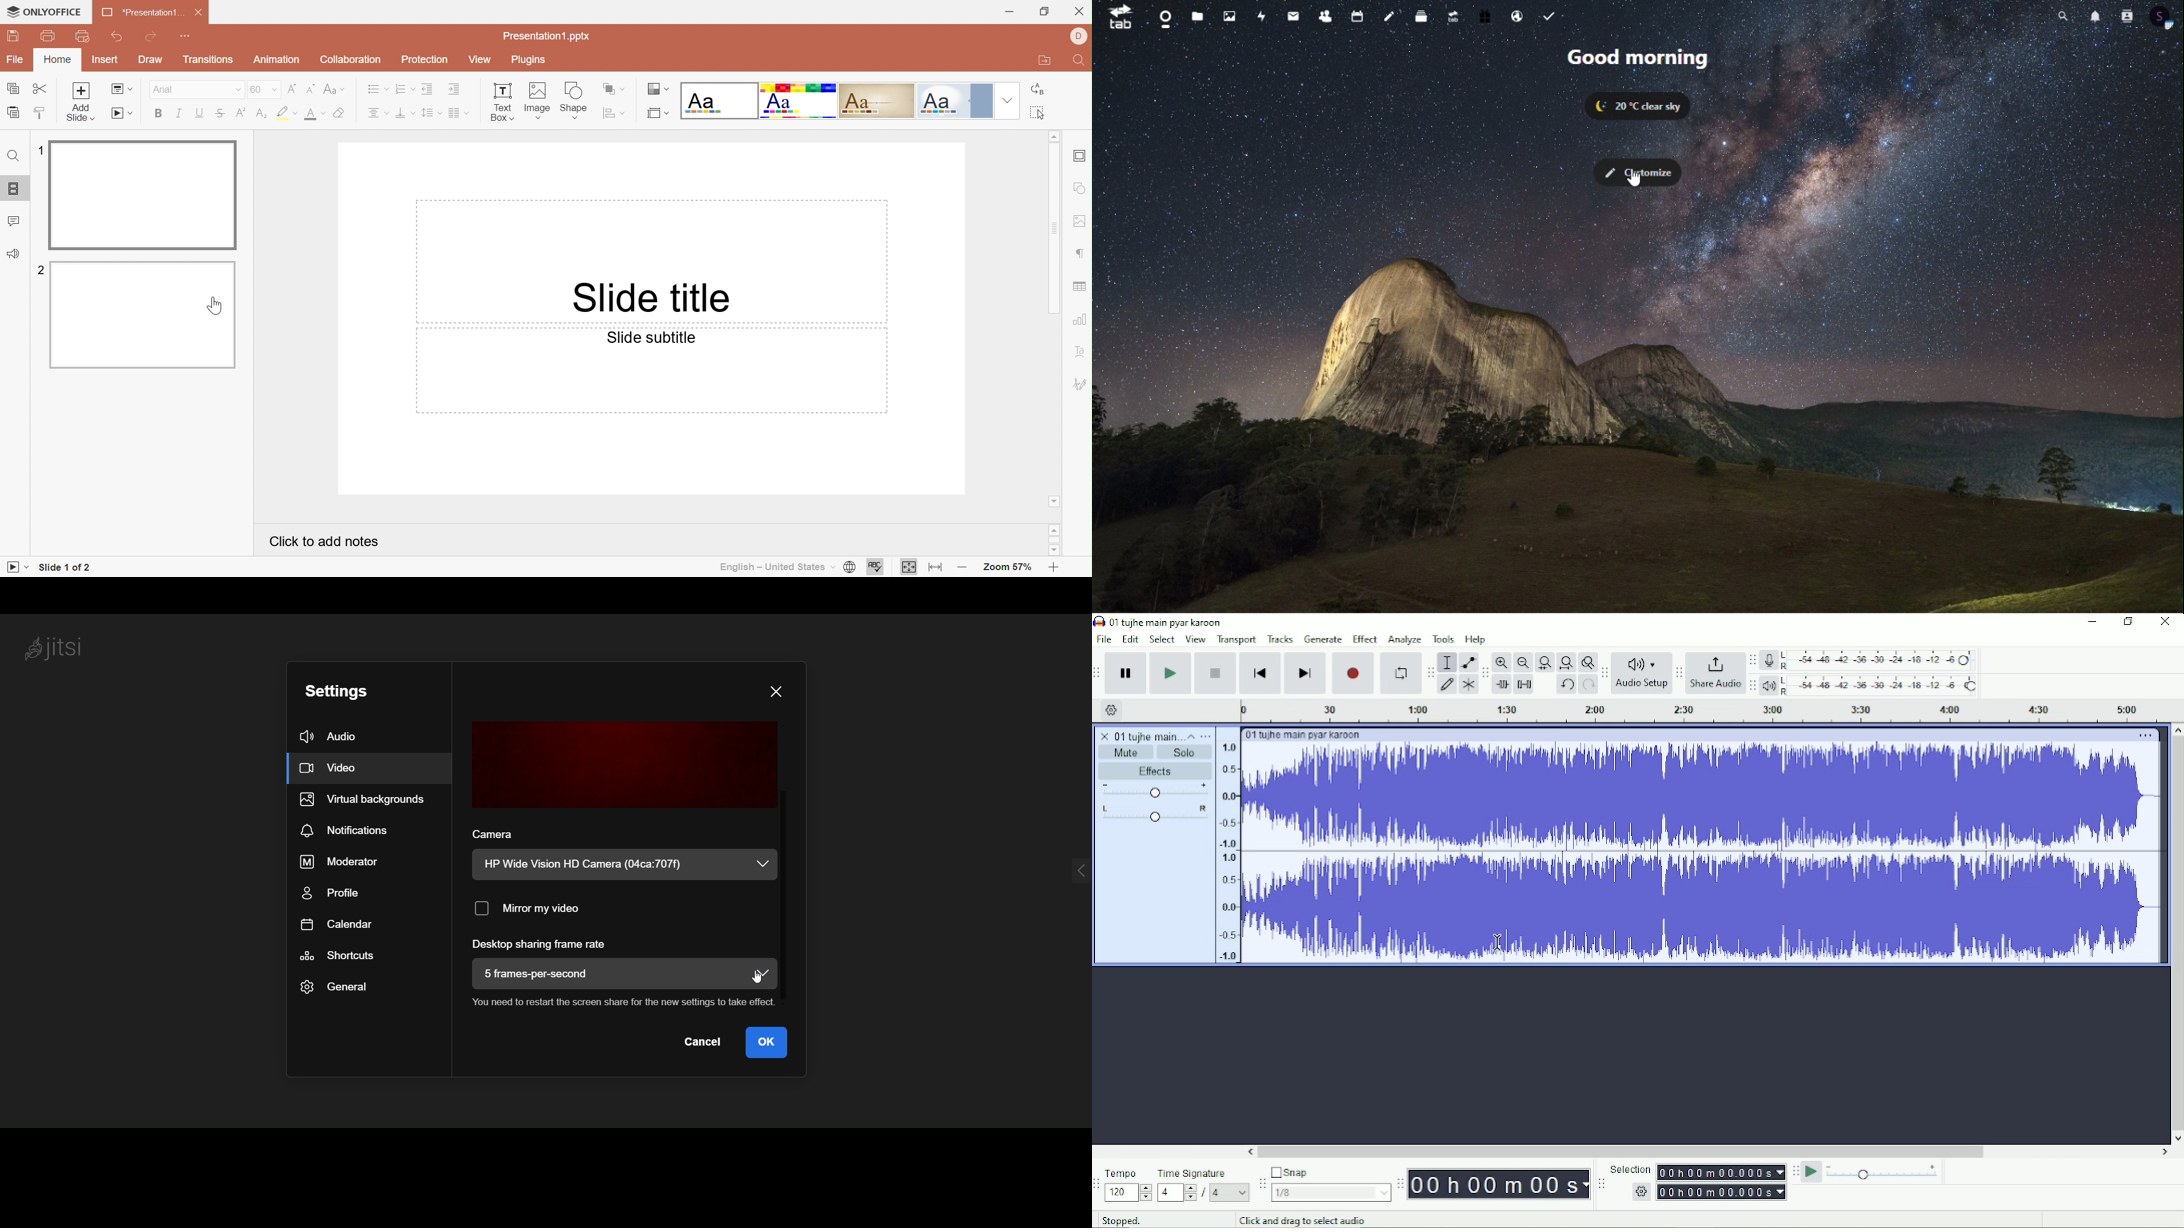 This screenshot has height=1232, width=2184. I want to click on Image, so click(539, 100).